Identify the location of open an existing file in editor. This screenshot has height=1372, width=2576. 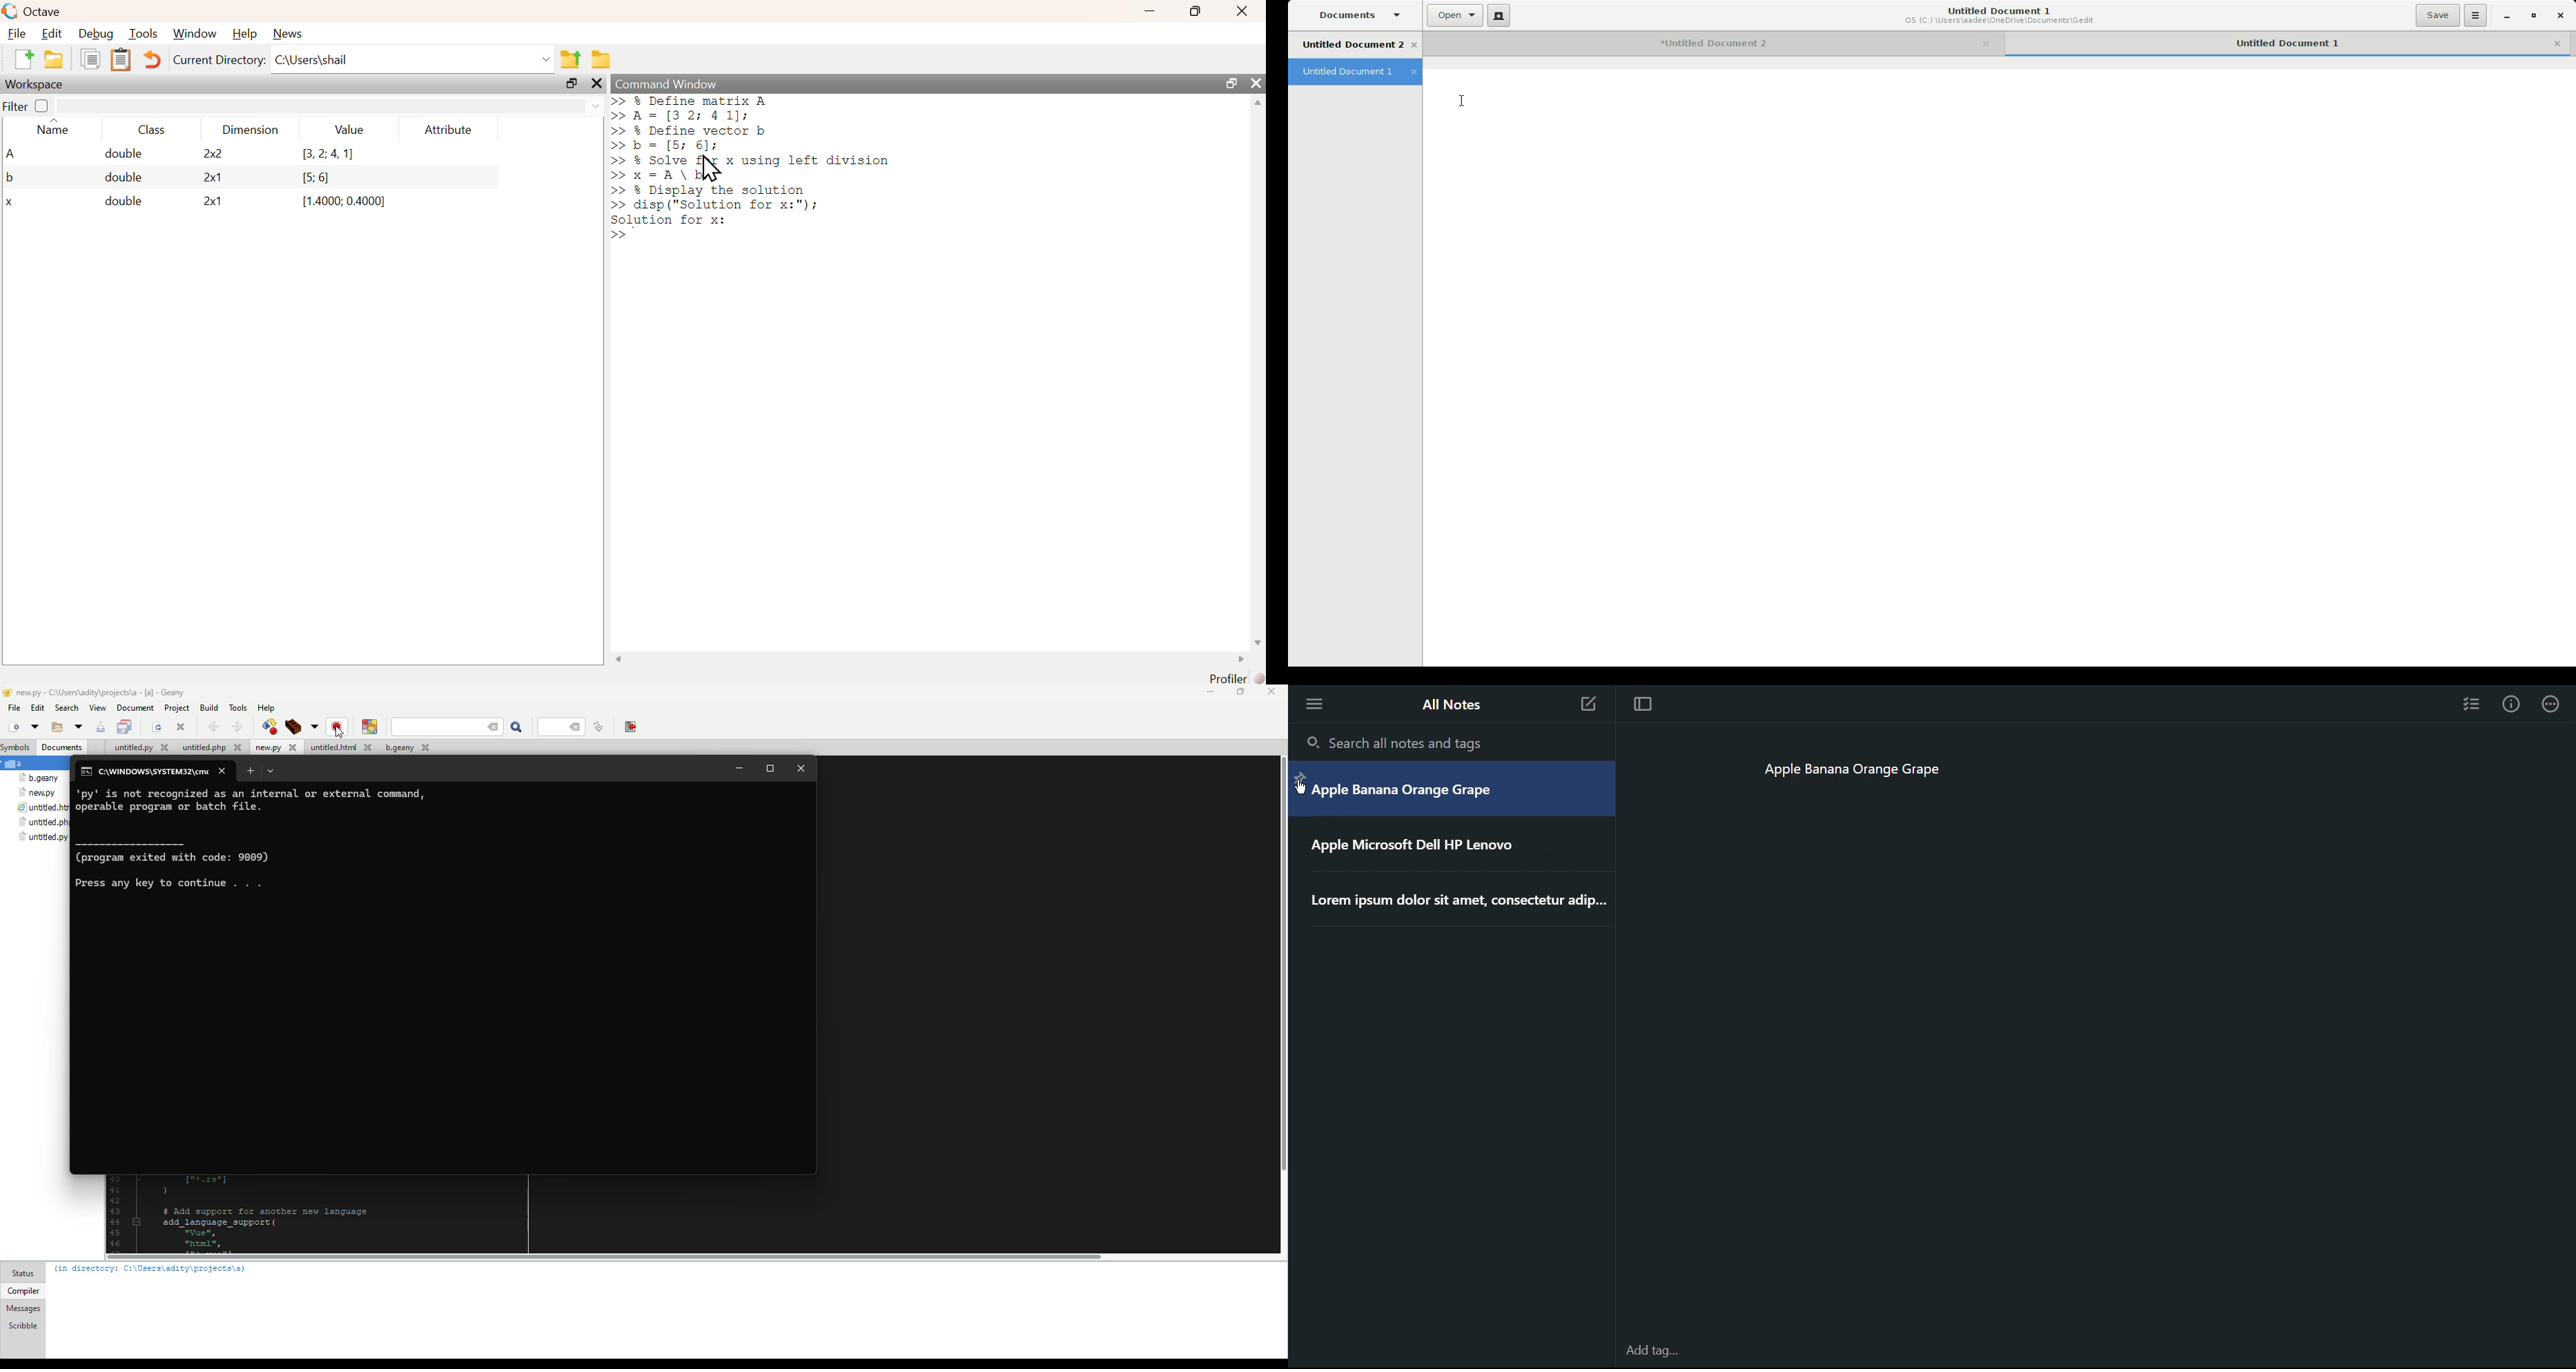
(53, 60).